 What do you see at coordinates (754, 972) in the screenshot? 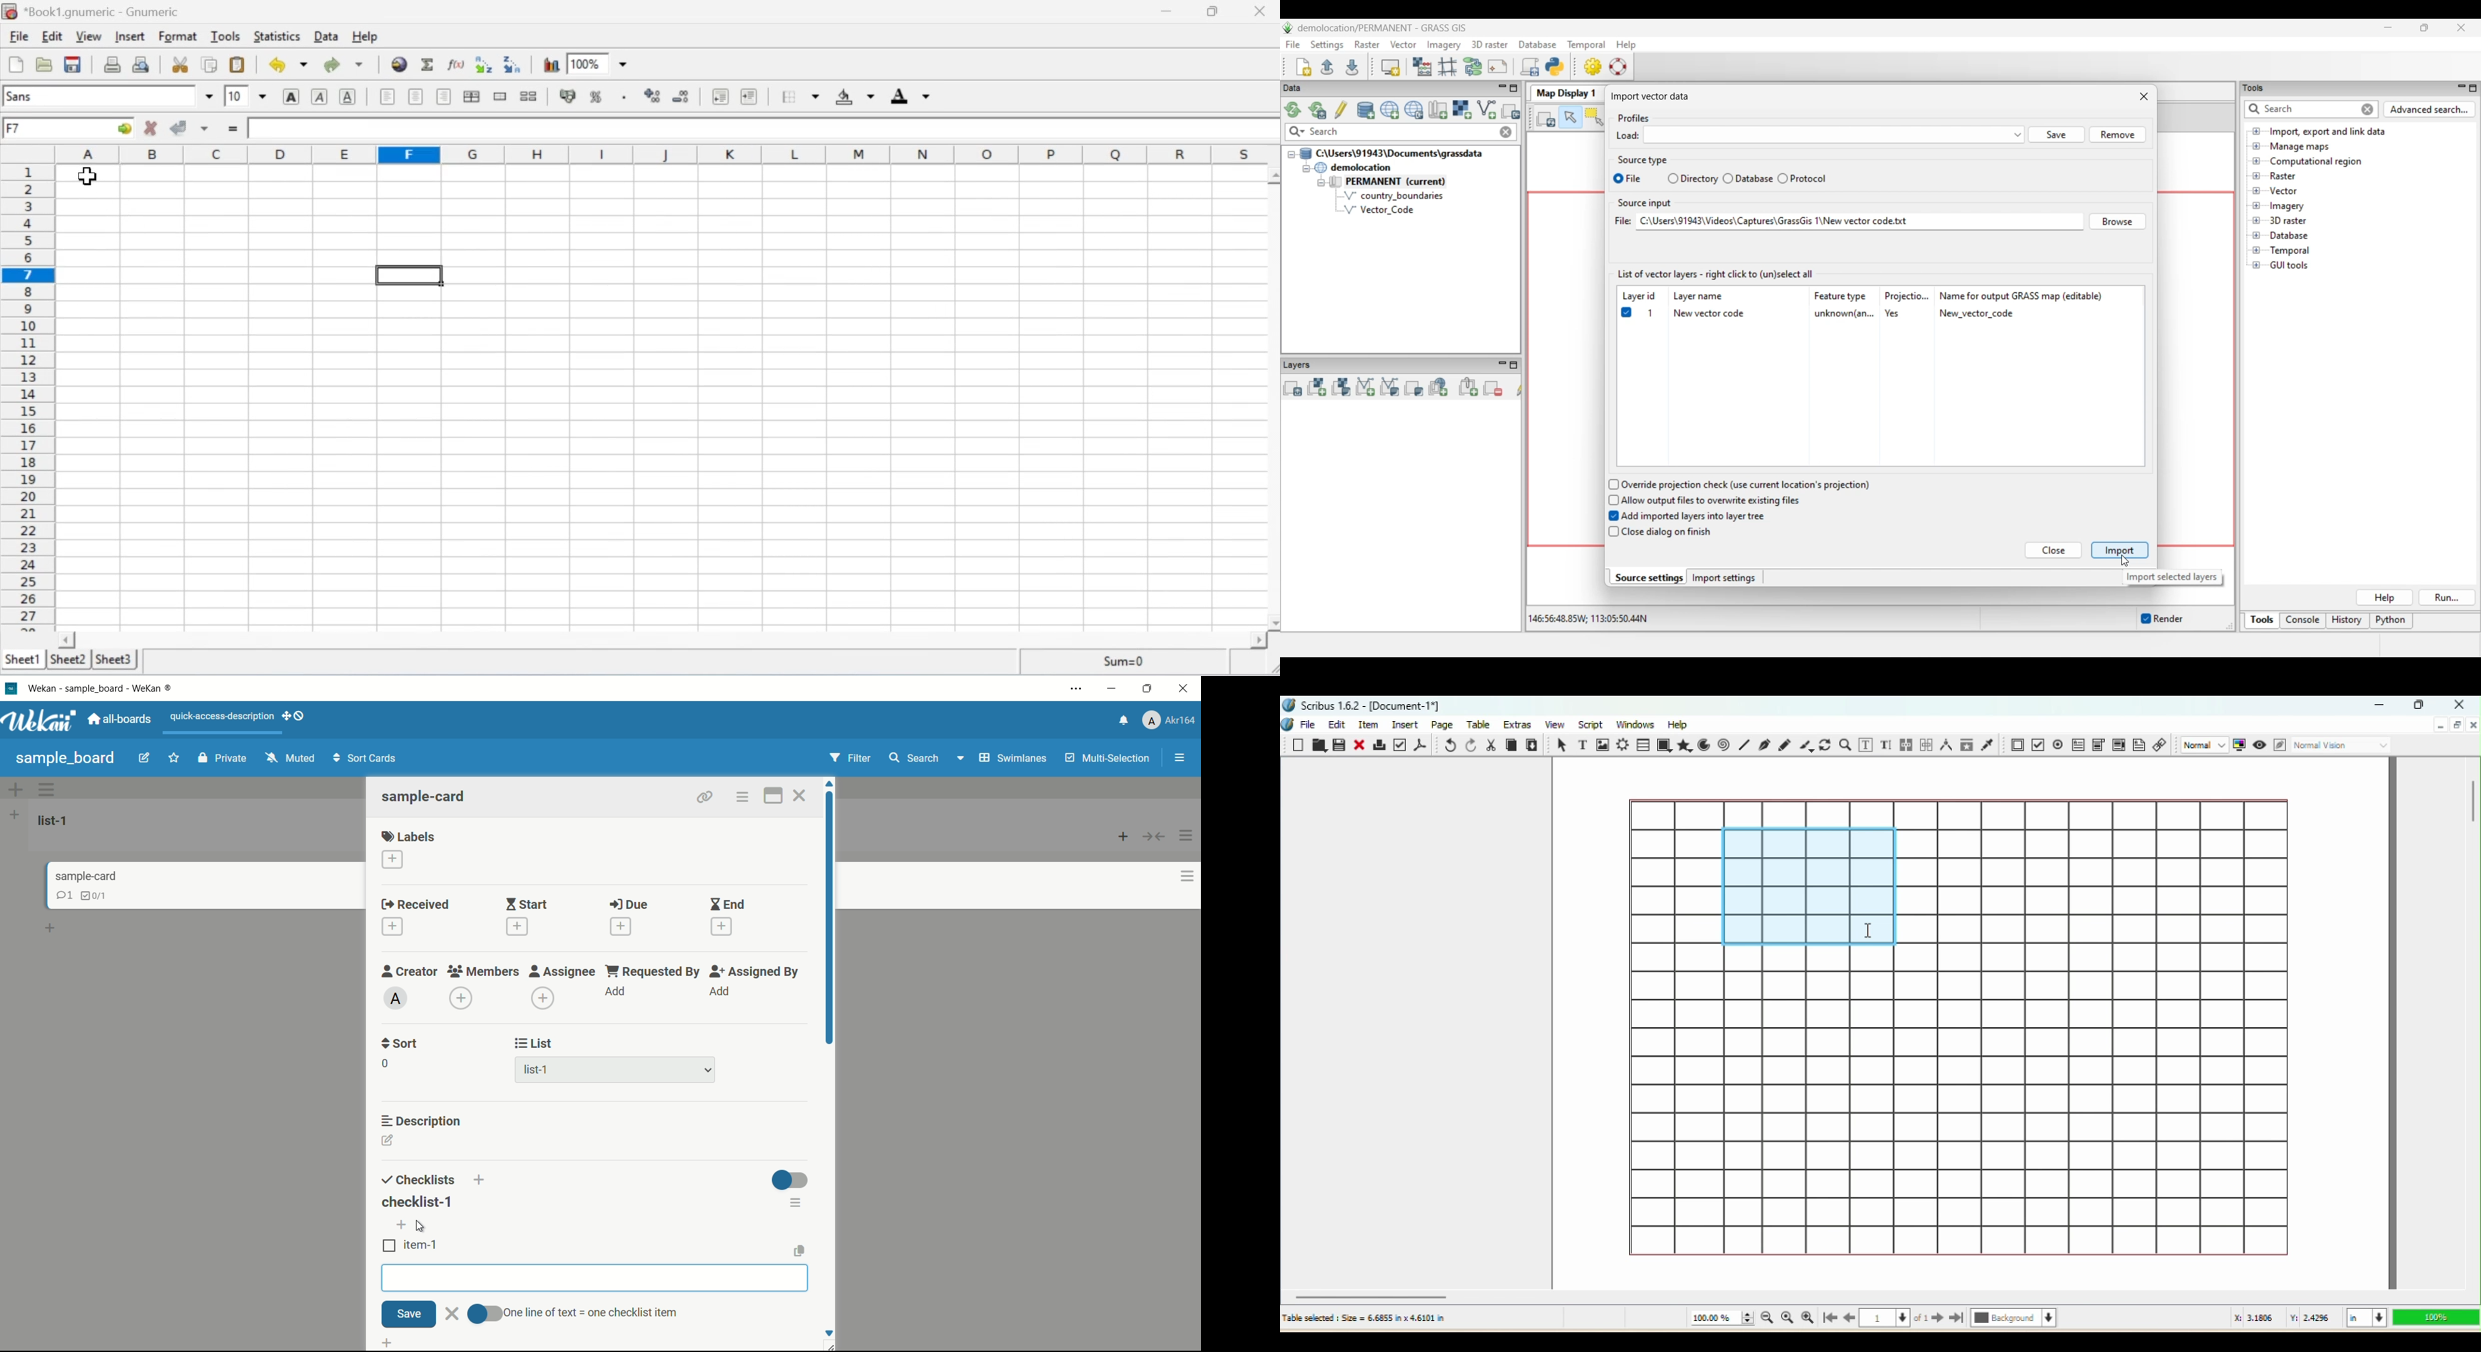
I see `assigned by` at bounding box center [754, 972].